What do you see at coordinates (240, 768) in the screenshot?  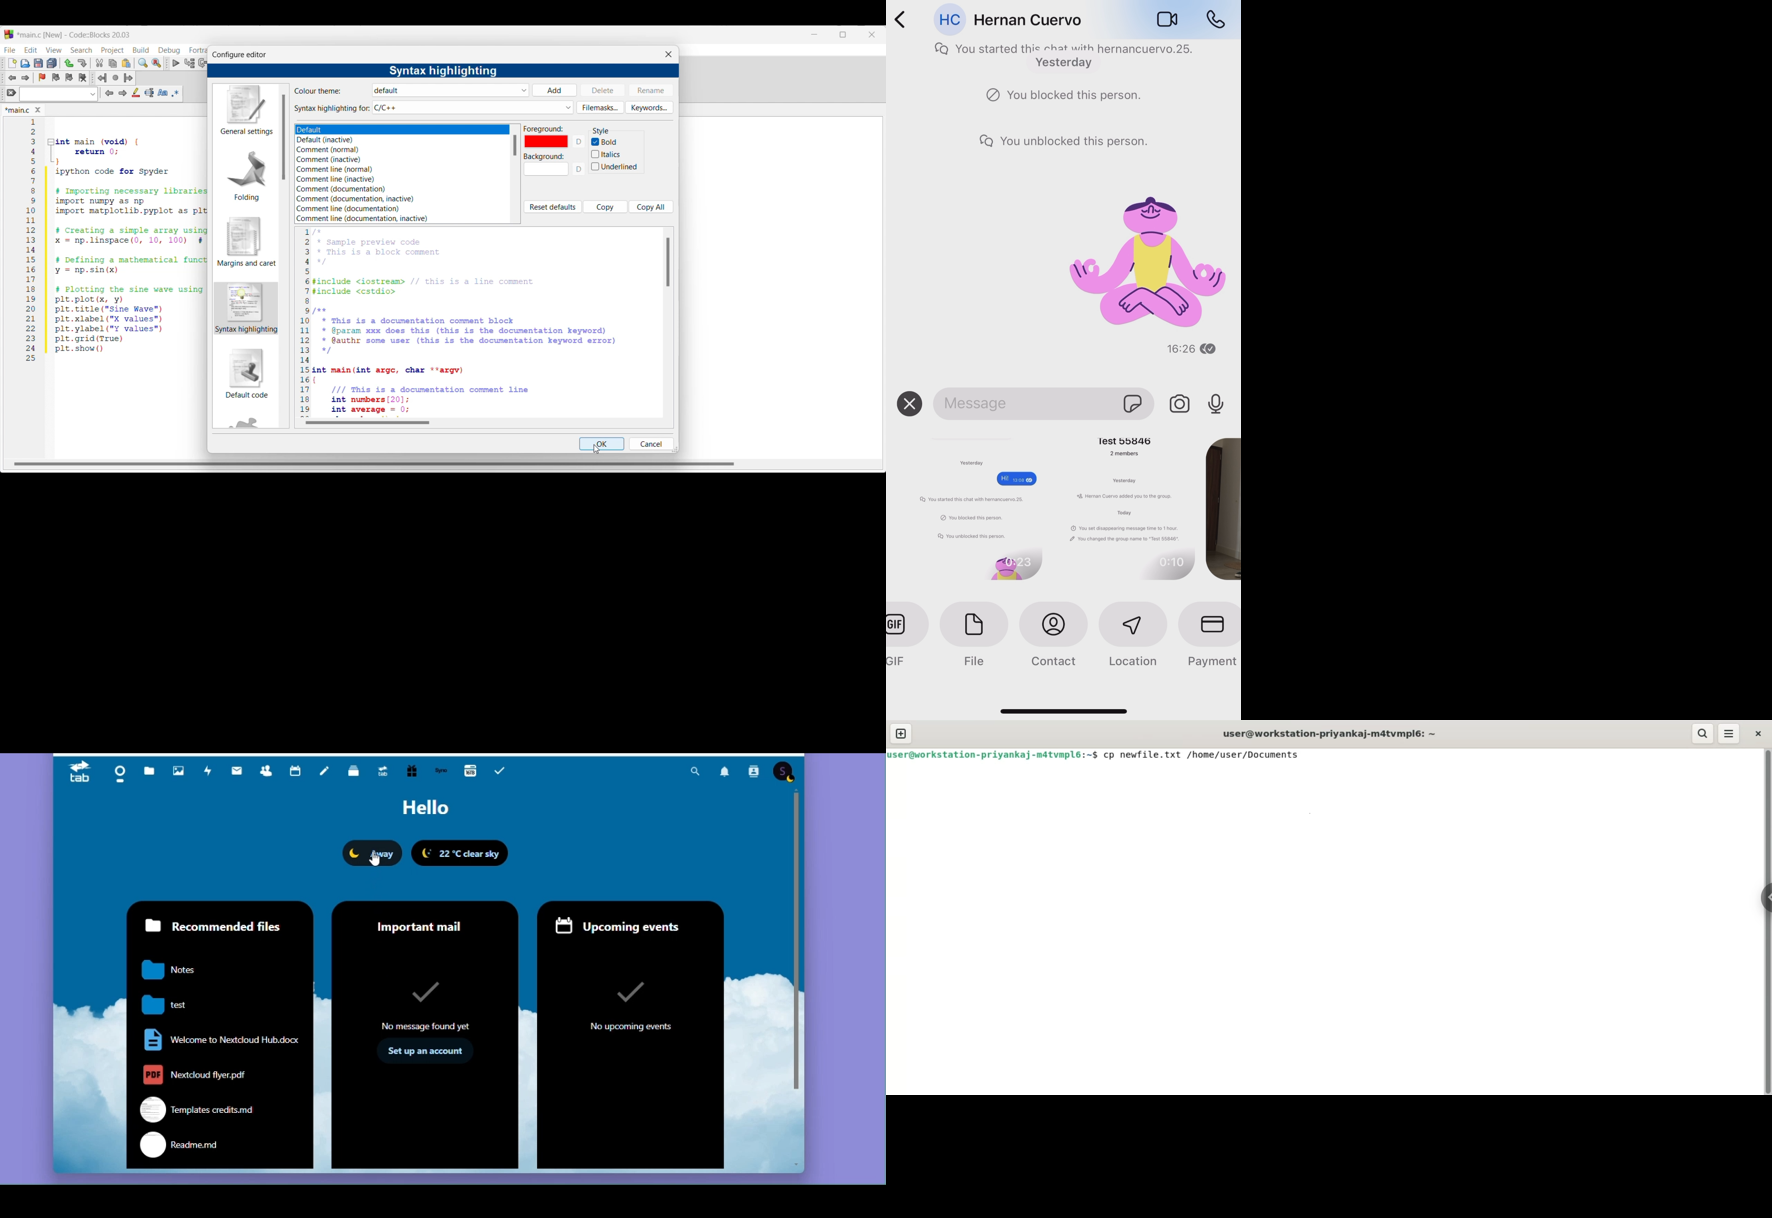 I see `Mail ` at bounding box center [240, 768].